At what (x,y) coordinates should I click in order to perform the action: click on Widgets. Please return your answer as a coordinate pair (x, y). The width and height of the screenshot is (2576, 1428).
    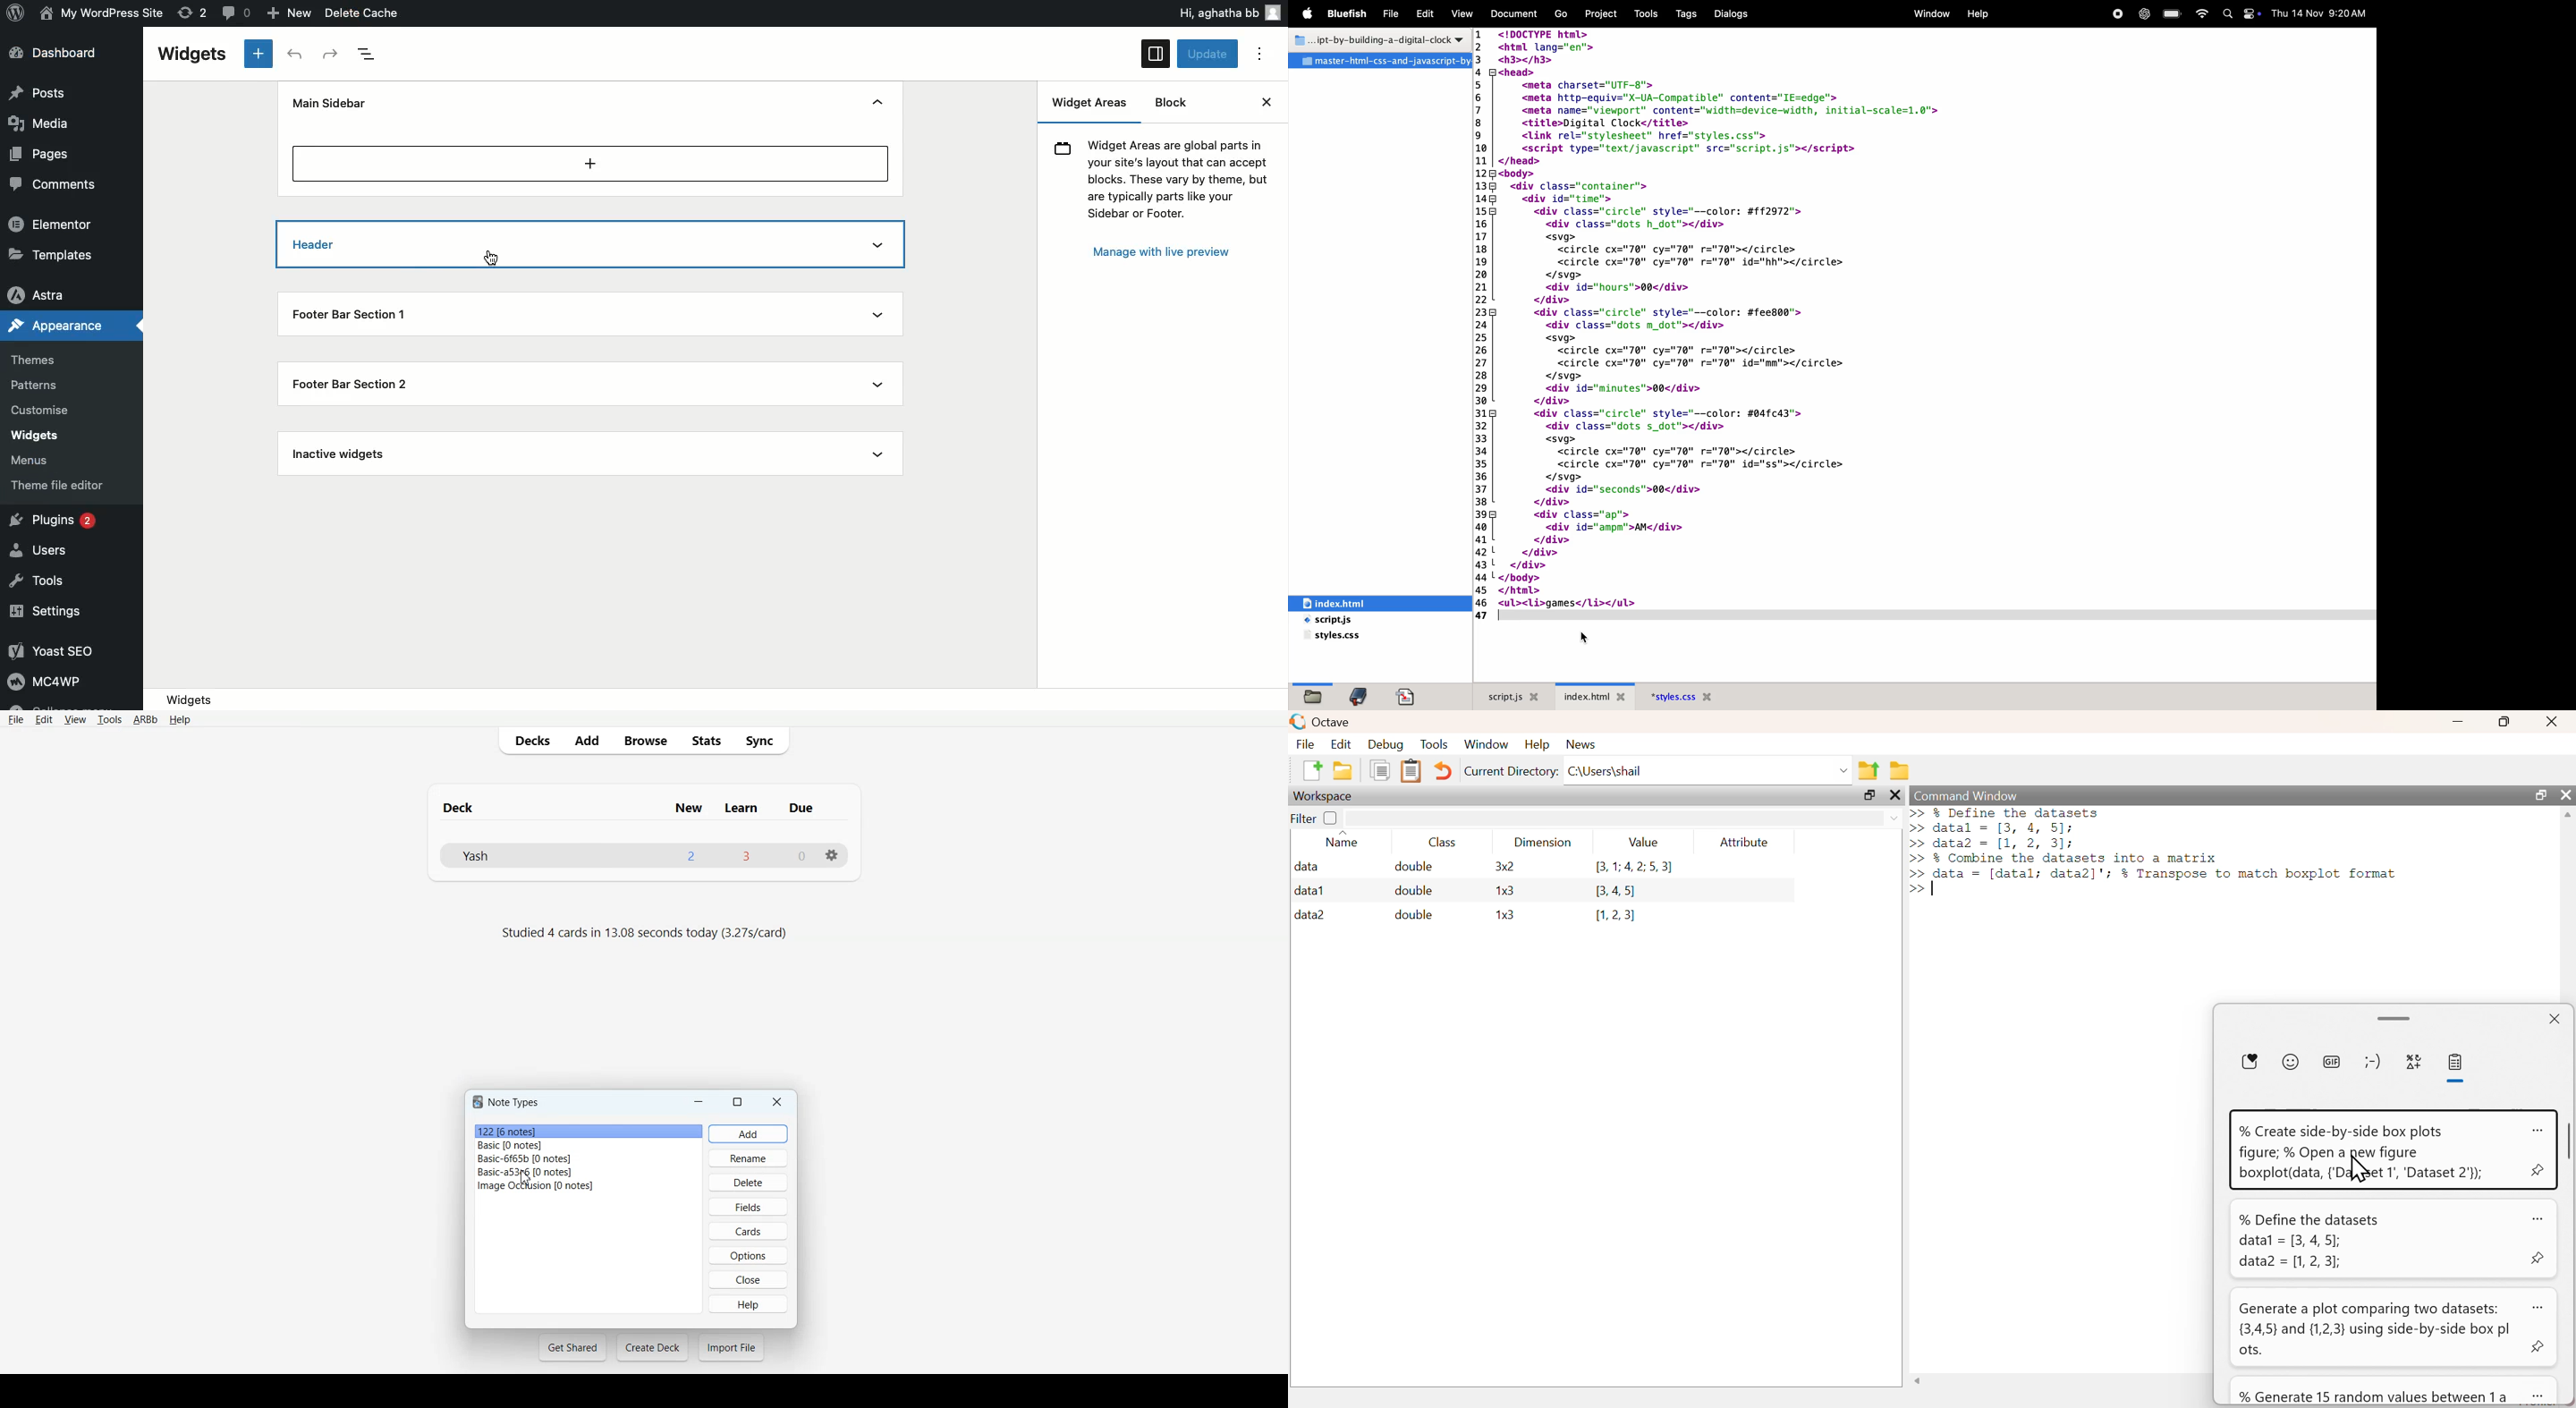
    Looking at the image, I should click on (34, 436).